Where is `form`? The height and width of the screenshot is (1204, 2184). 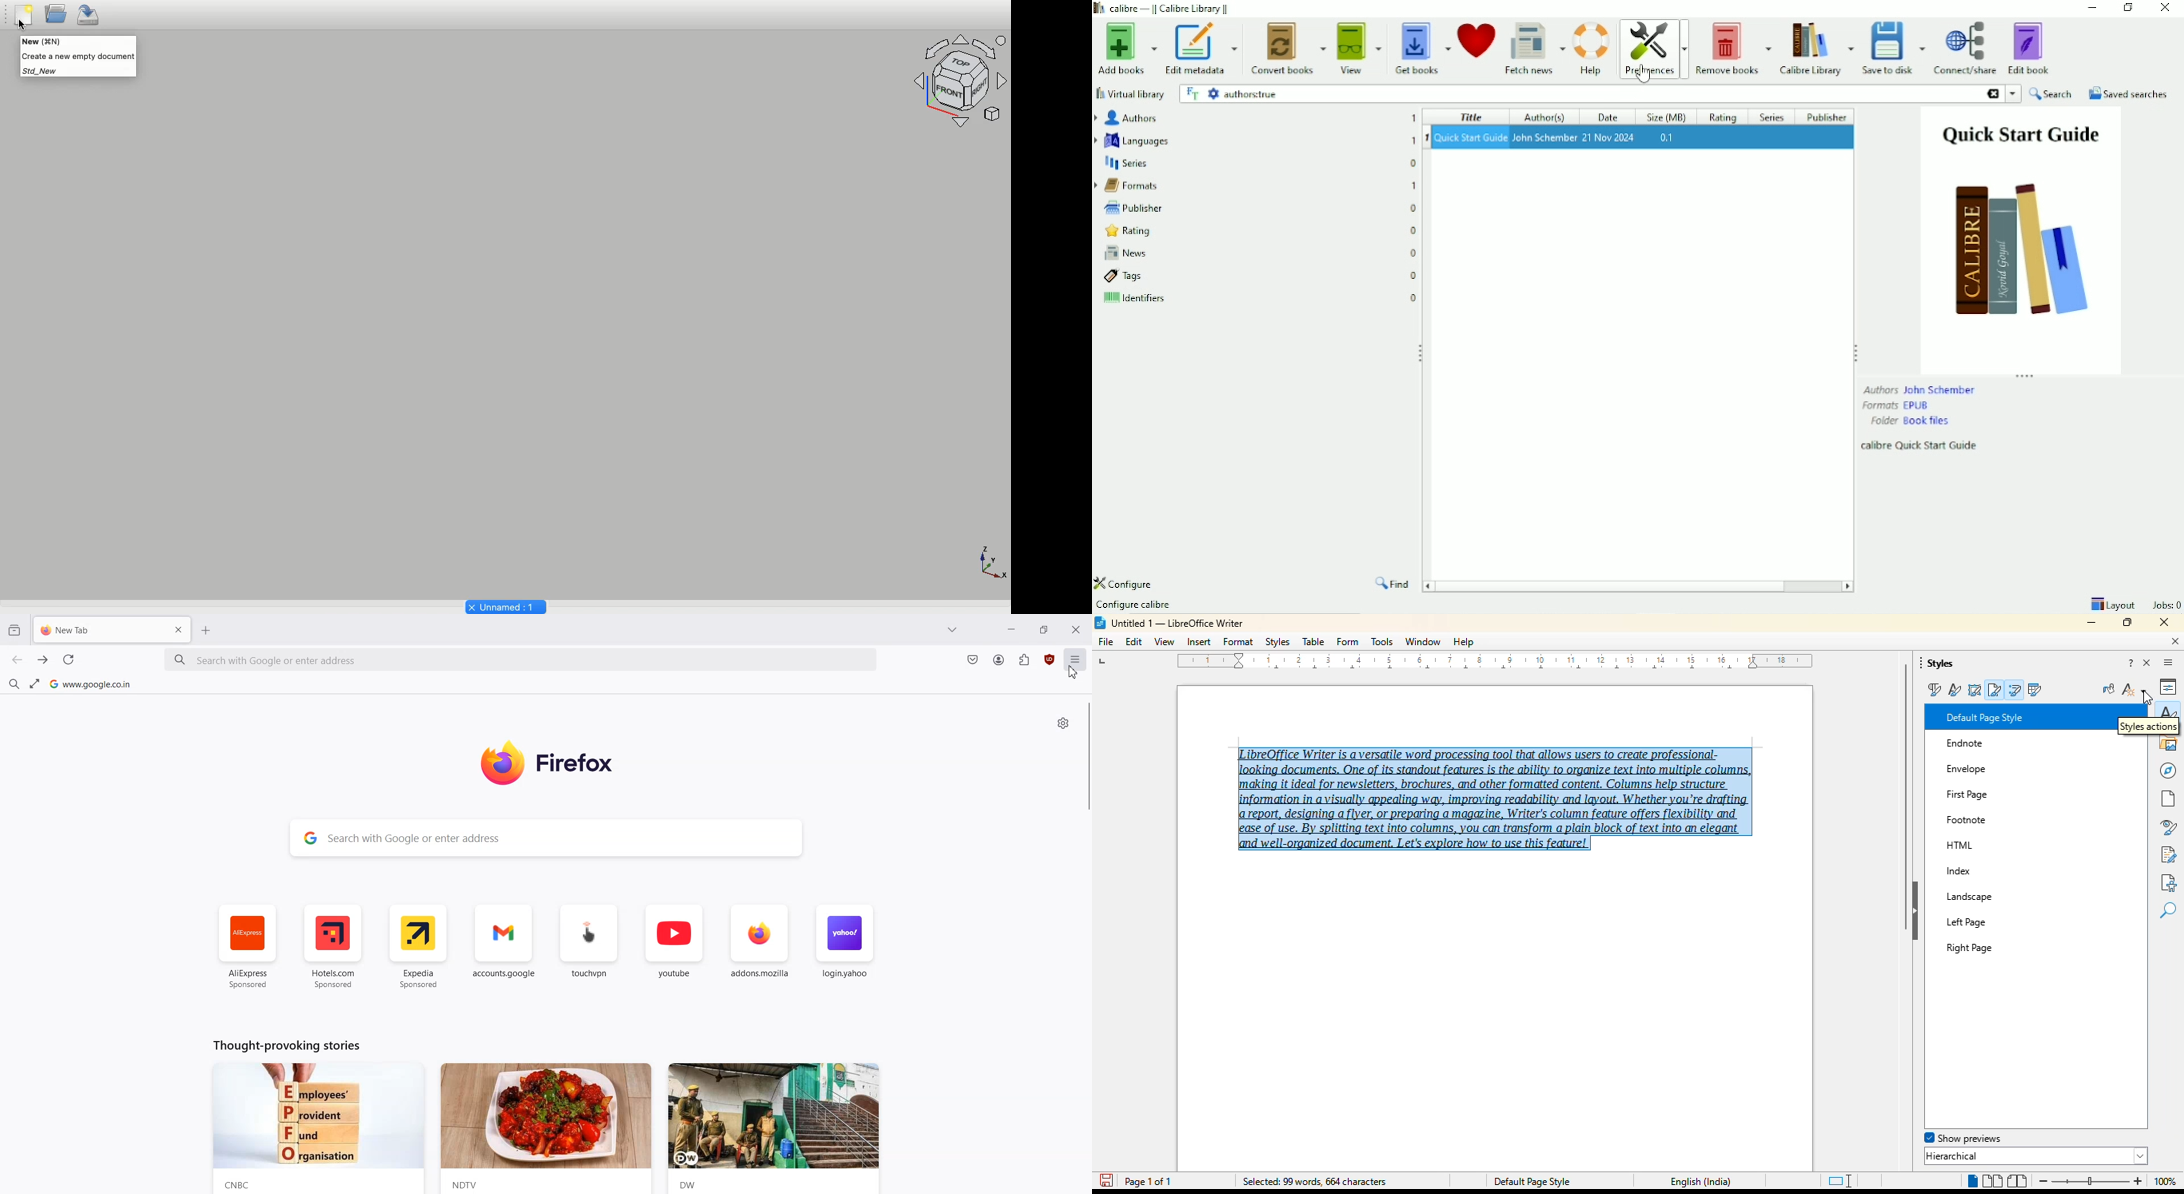
form is located at coordinates (1348, 641).